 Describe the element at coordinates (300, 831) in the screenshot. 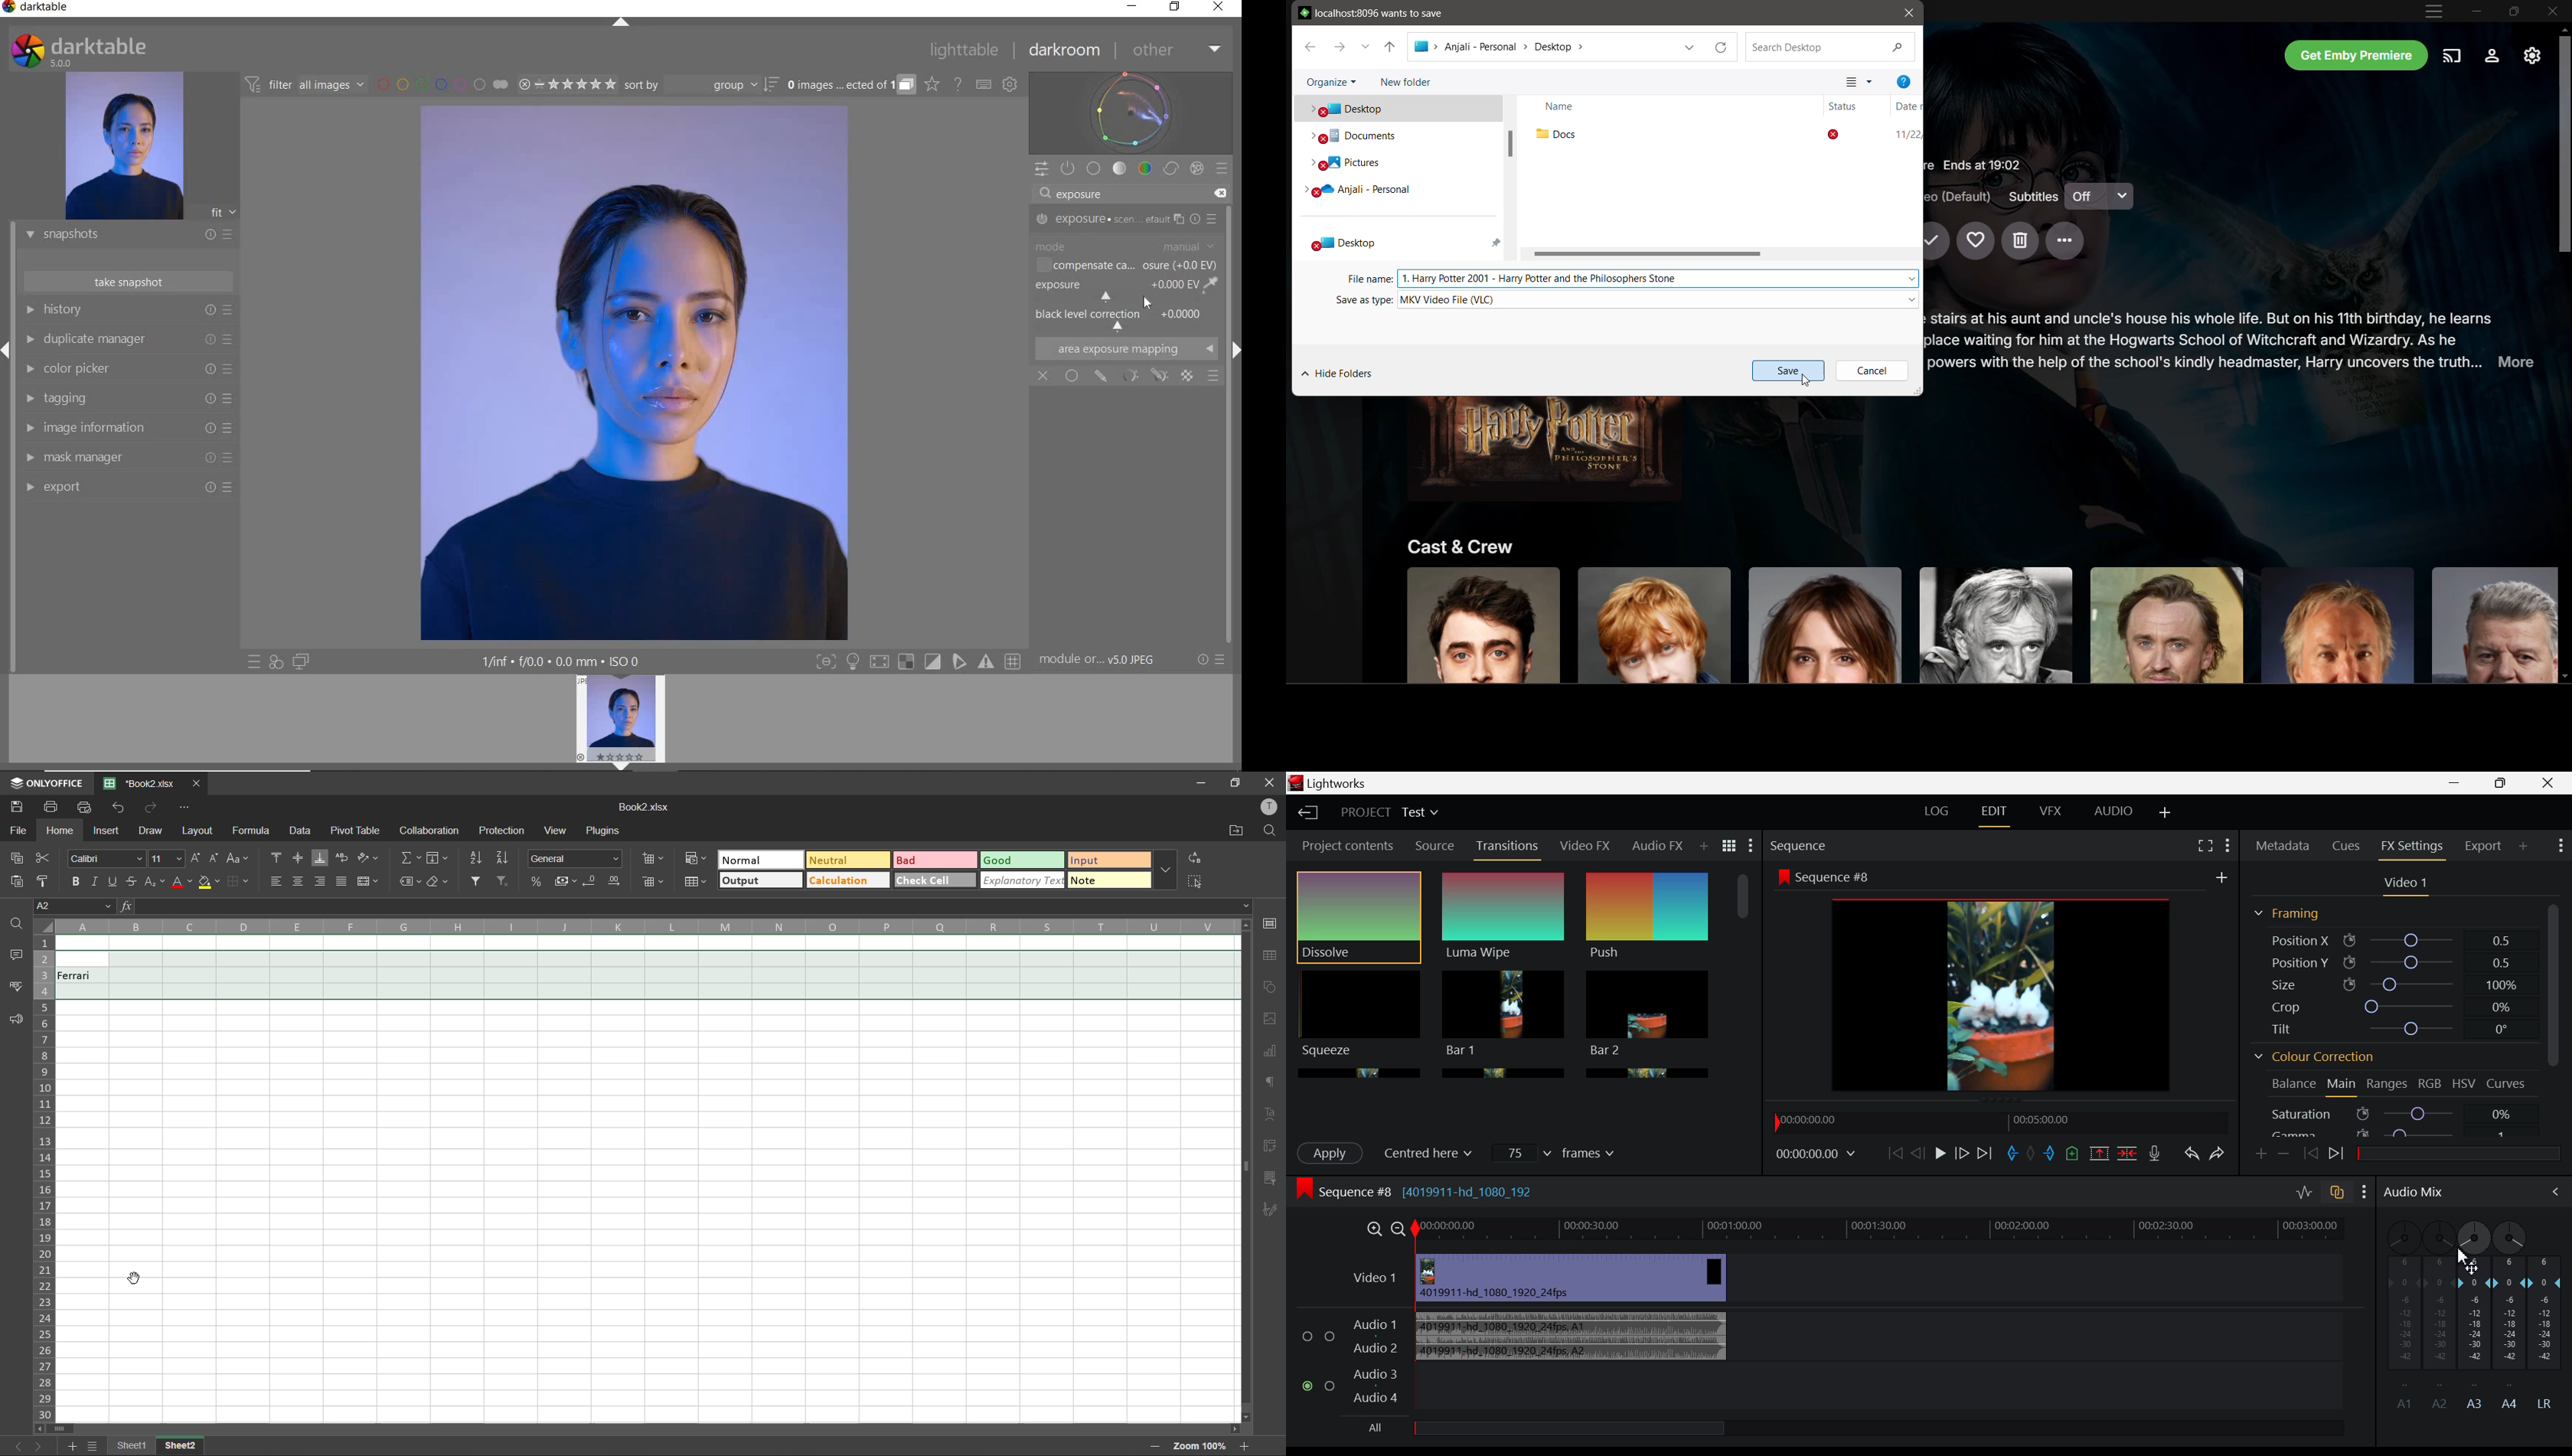

I see `data` at that location.